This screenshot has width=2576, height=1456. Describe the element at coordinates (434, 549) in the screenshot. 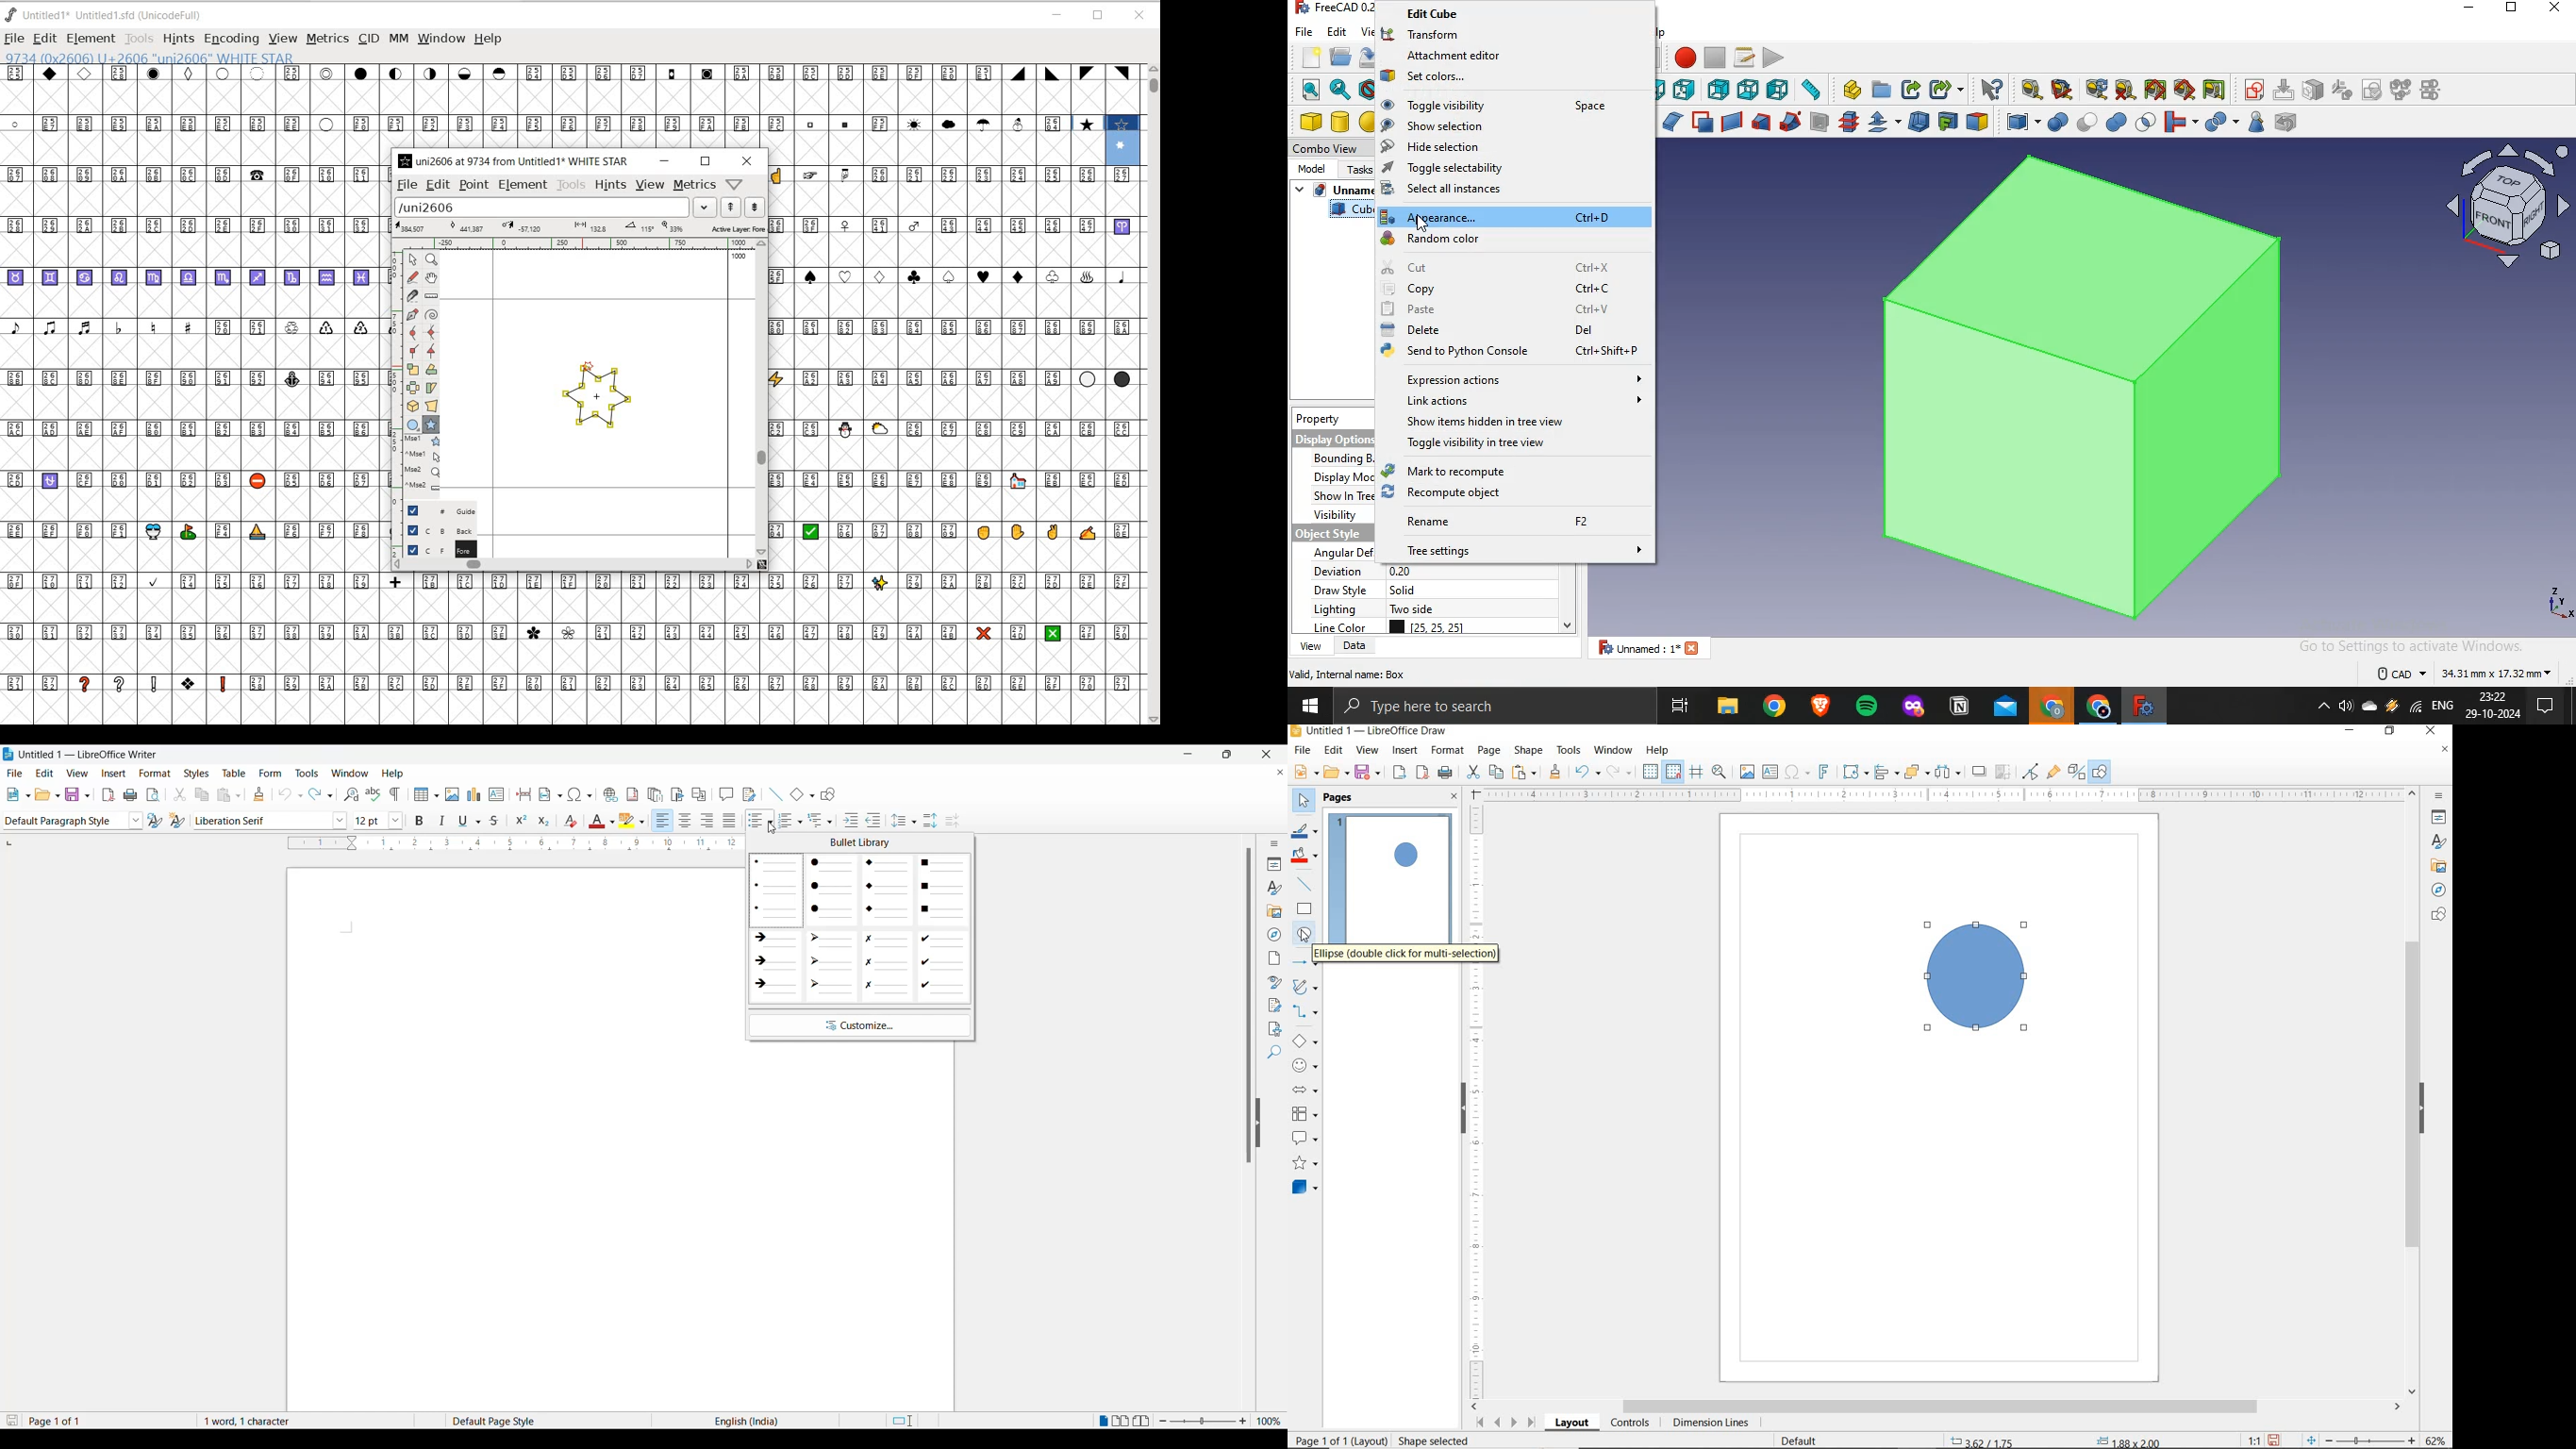

I see `FOREGROUND` at that location.